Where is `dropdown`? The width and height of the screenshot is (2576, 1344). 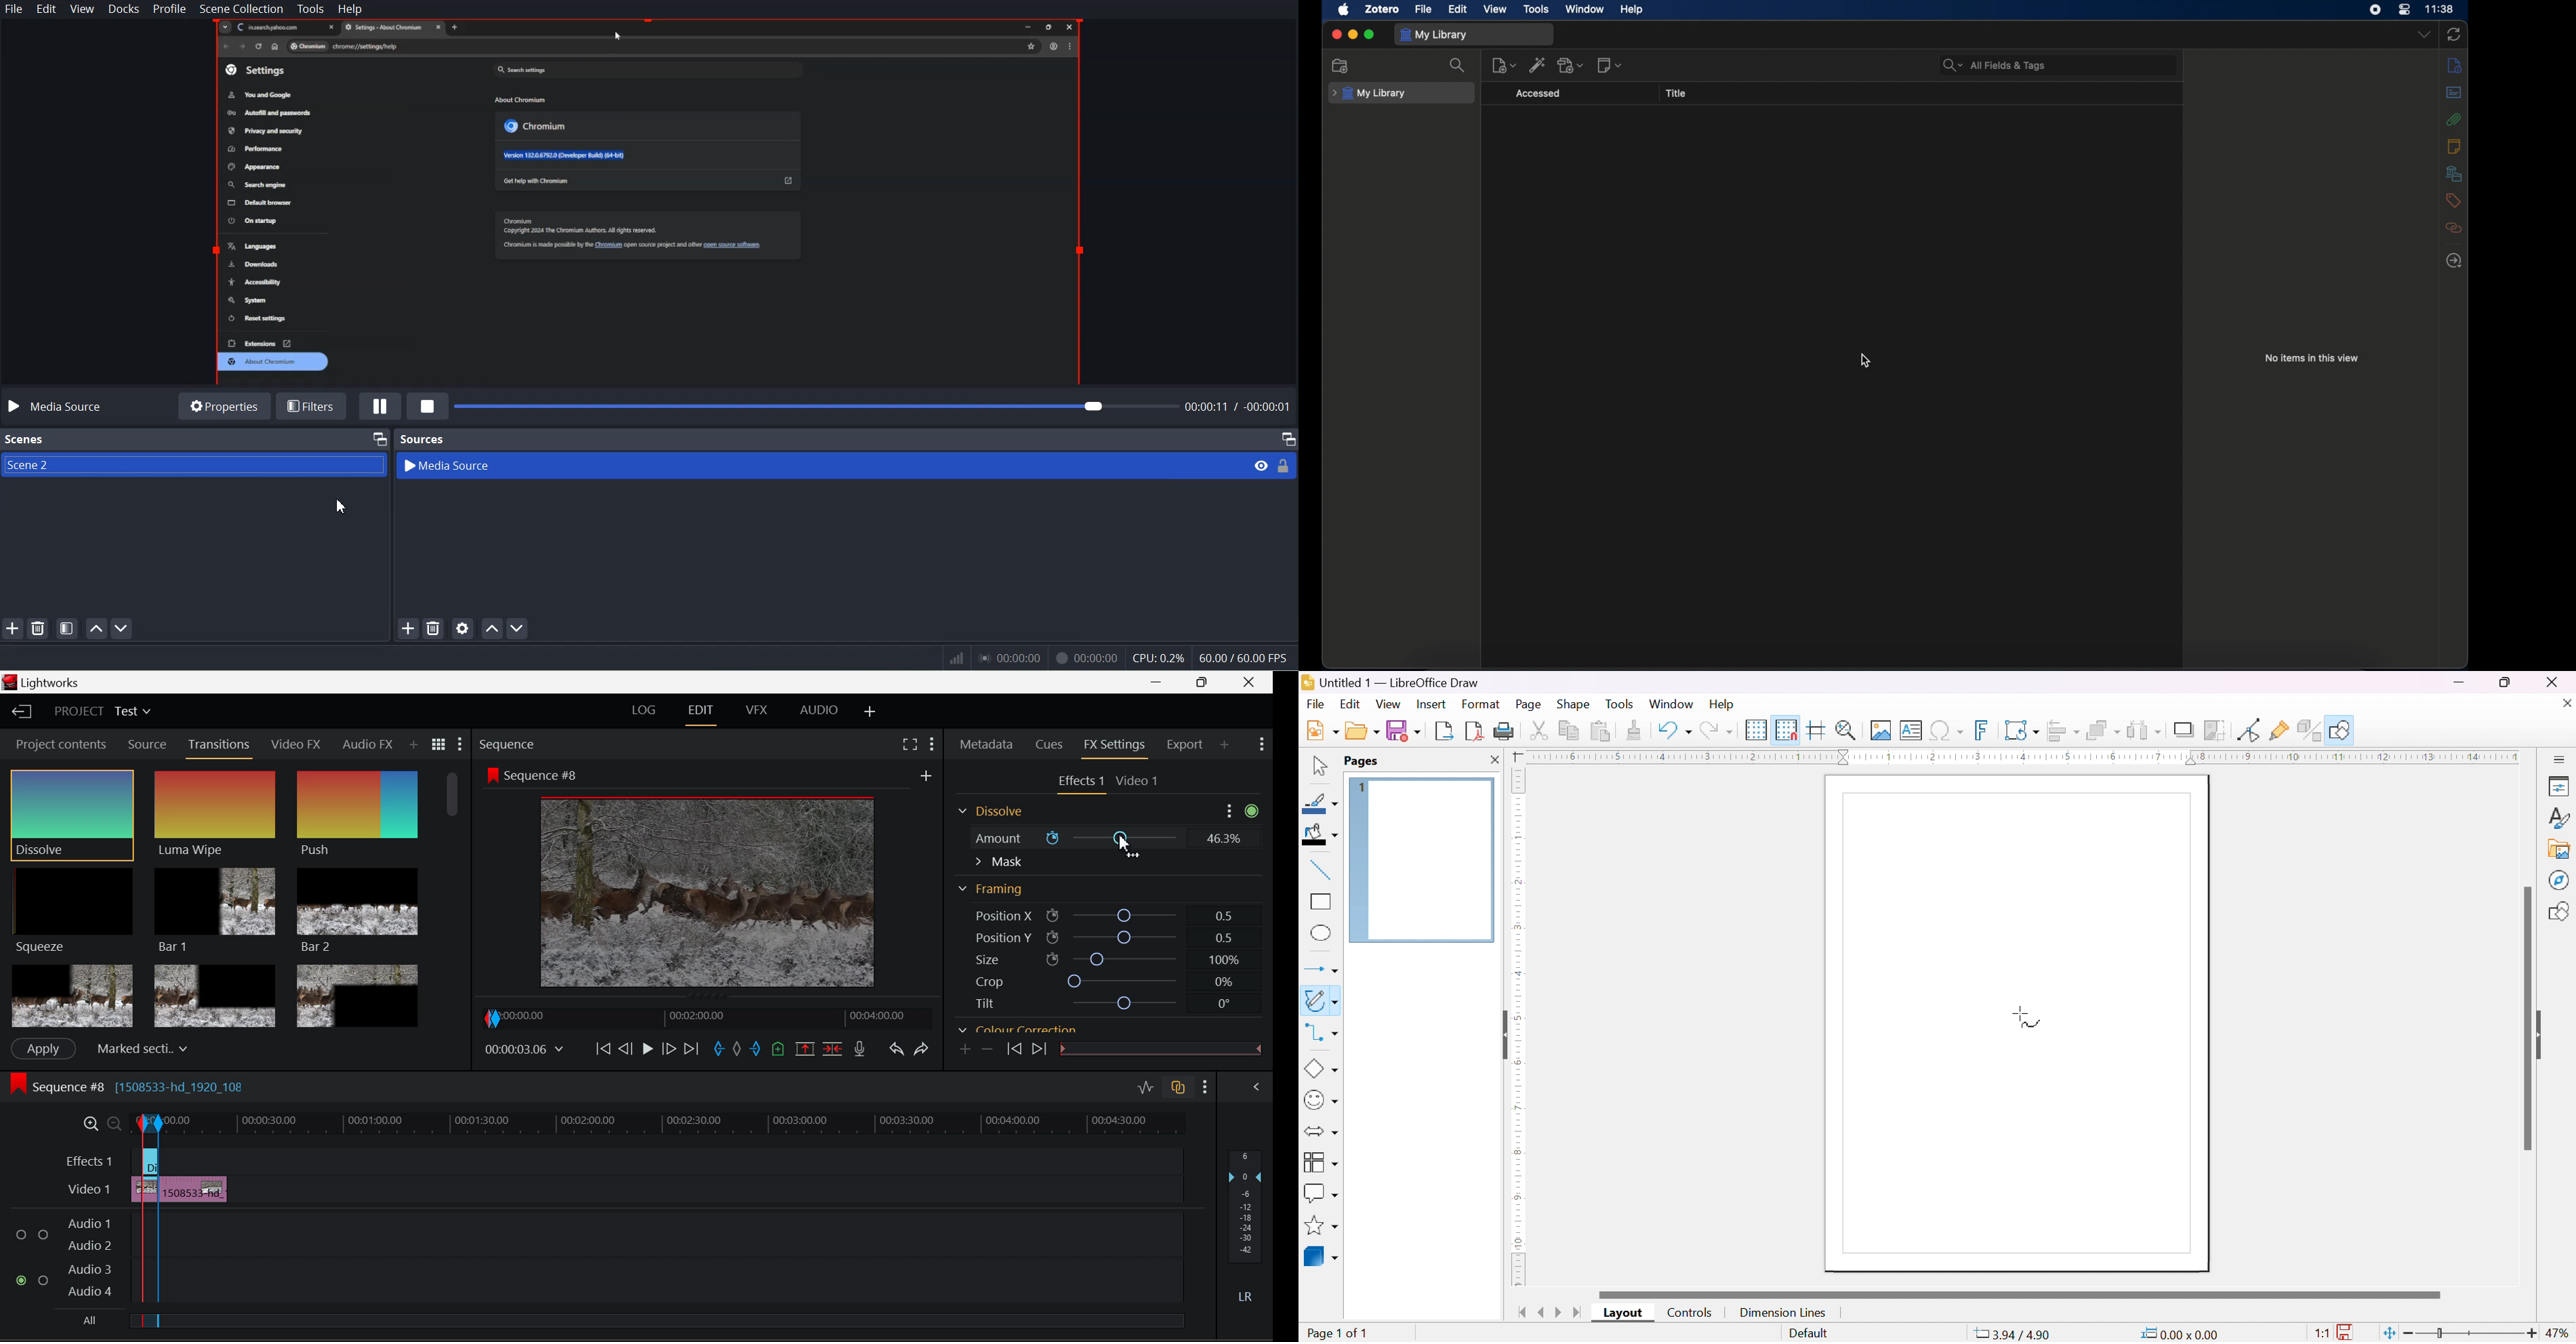
dropdown is located at coordinates (2424, 35).